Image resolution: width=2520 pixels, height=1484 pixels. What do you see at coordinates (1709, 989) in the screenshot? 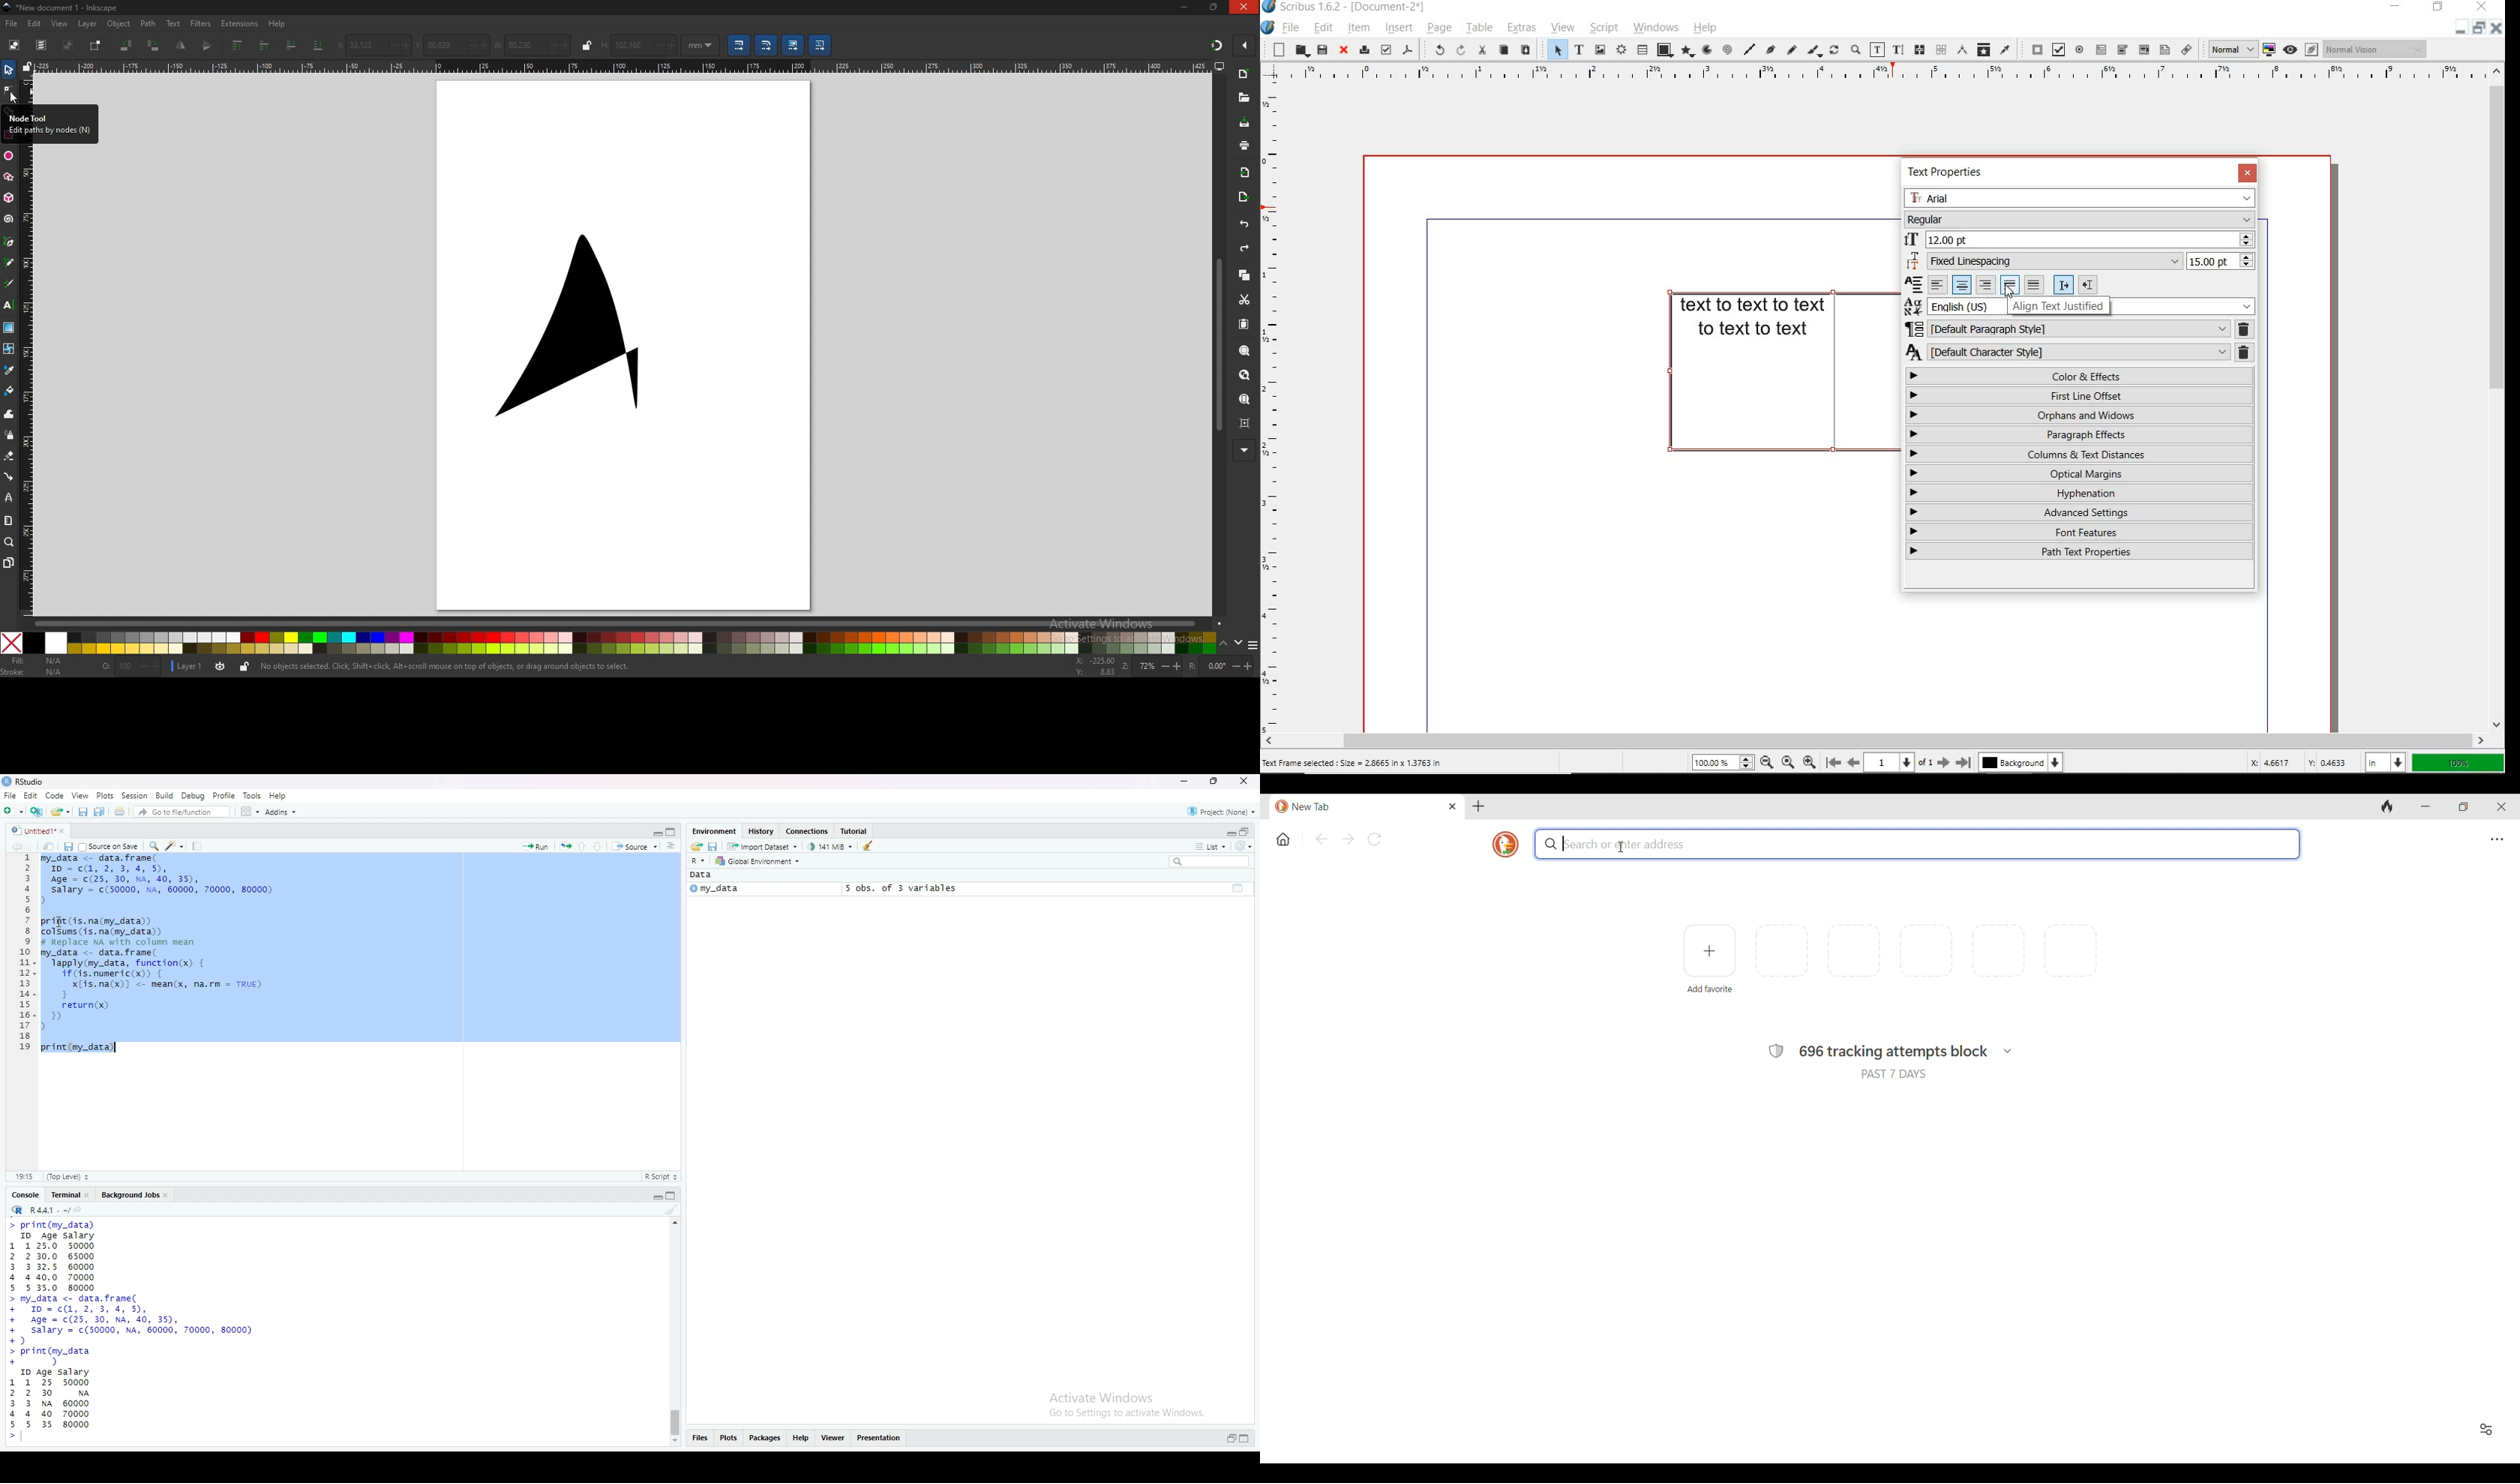
I see `Add favorite` at bounding box center [1709, 989].